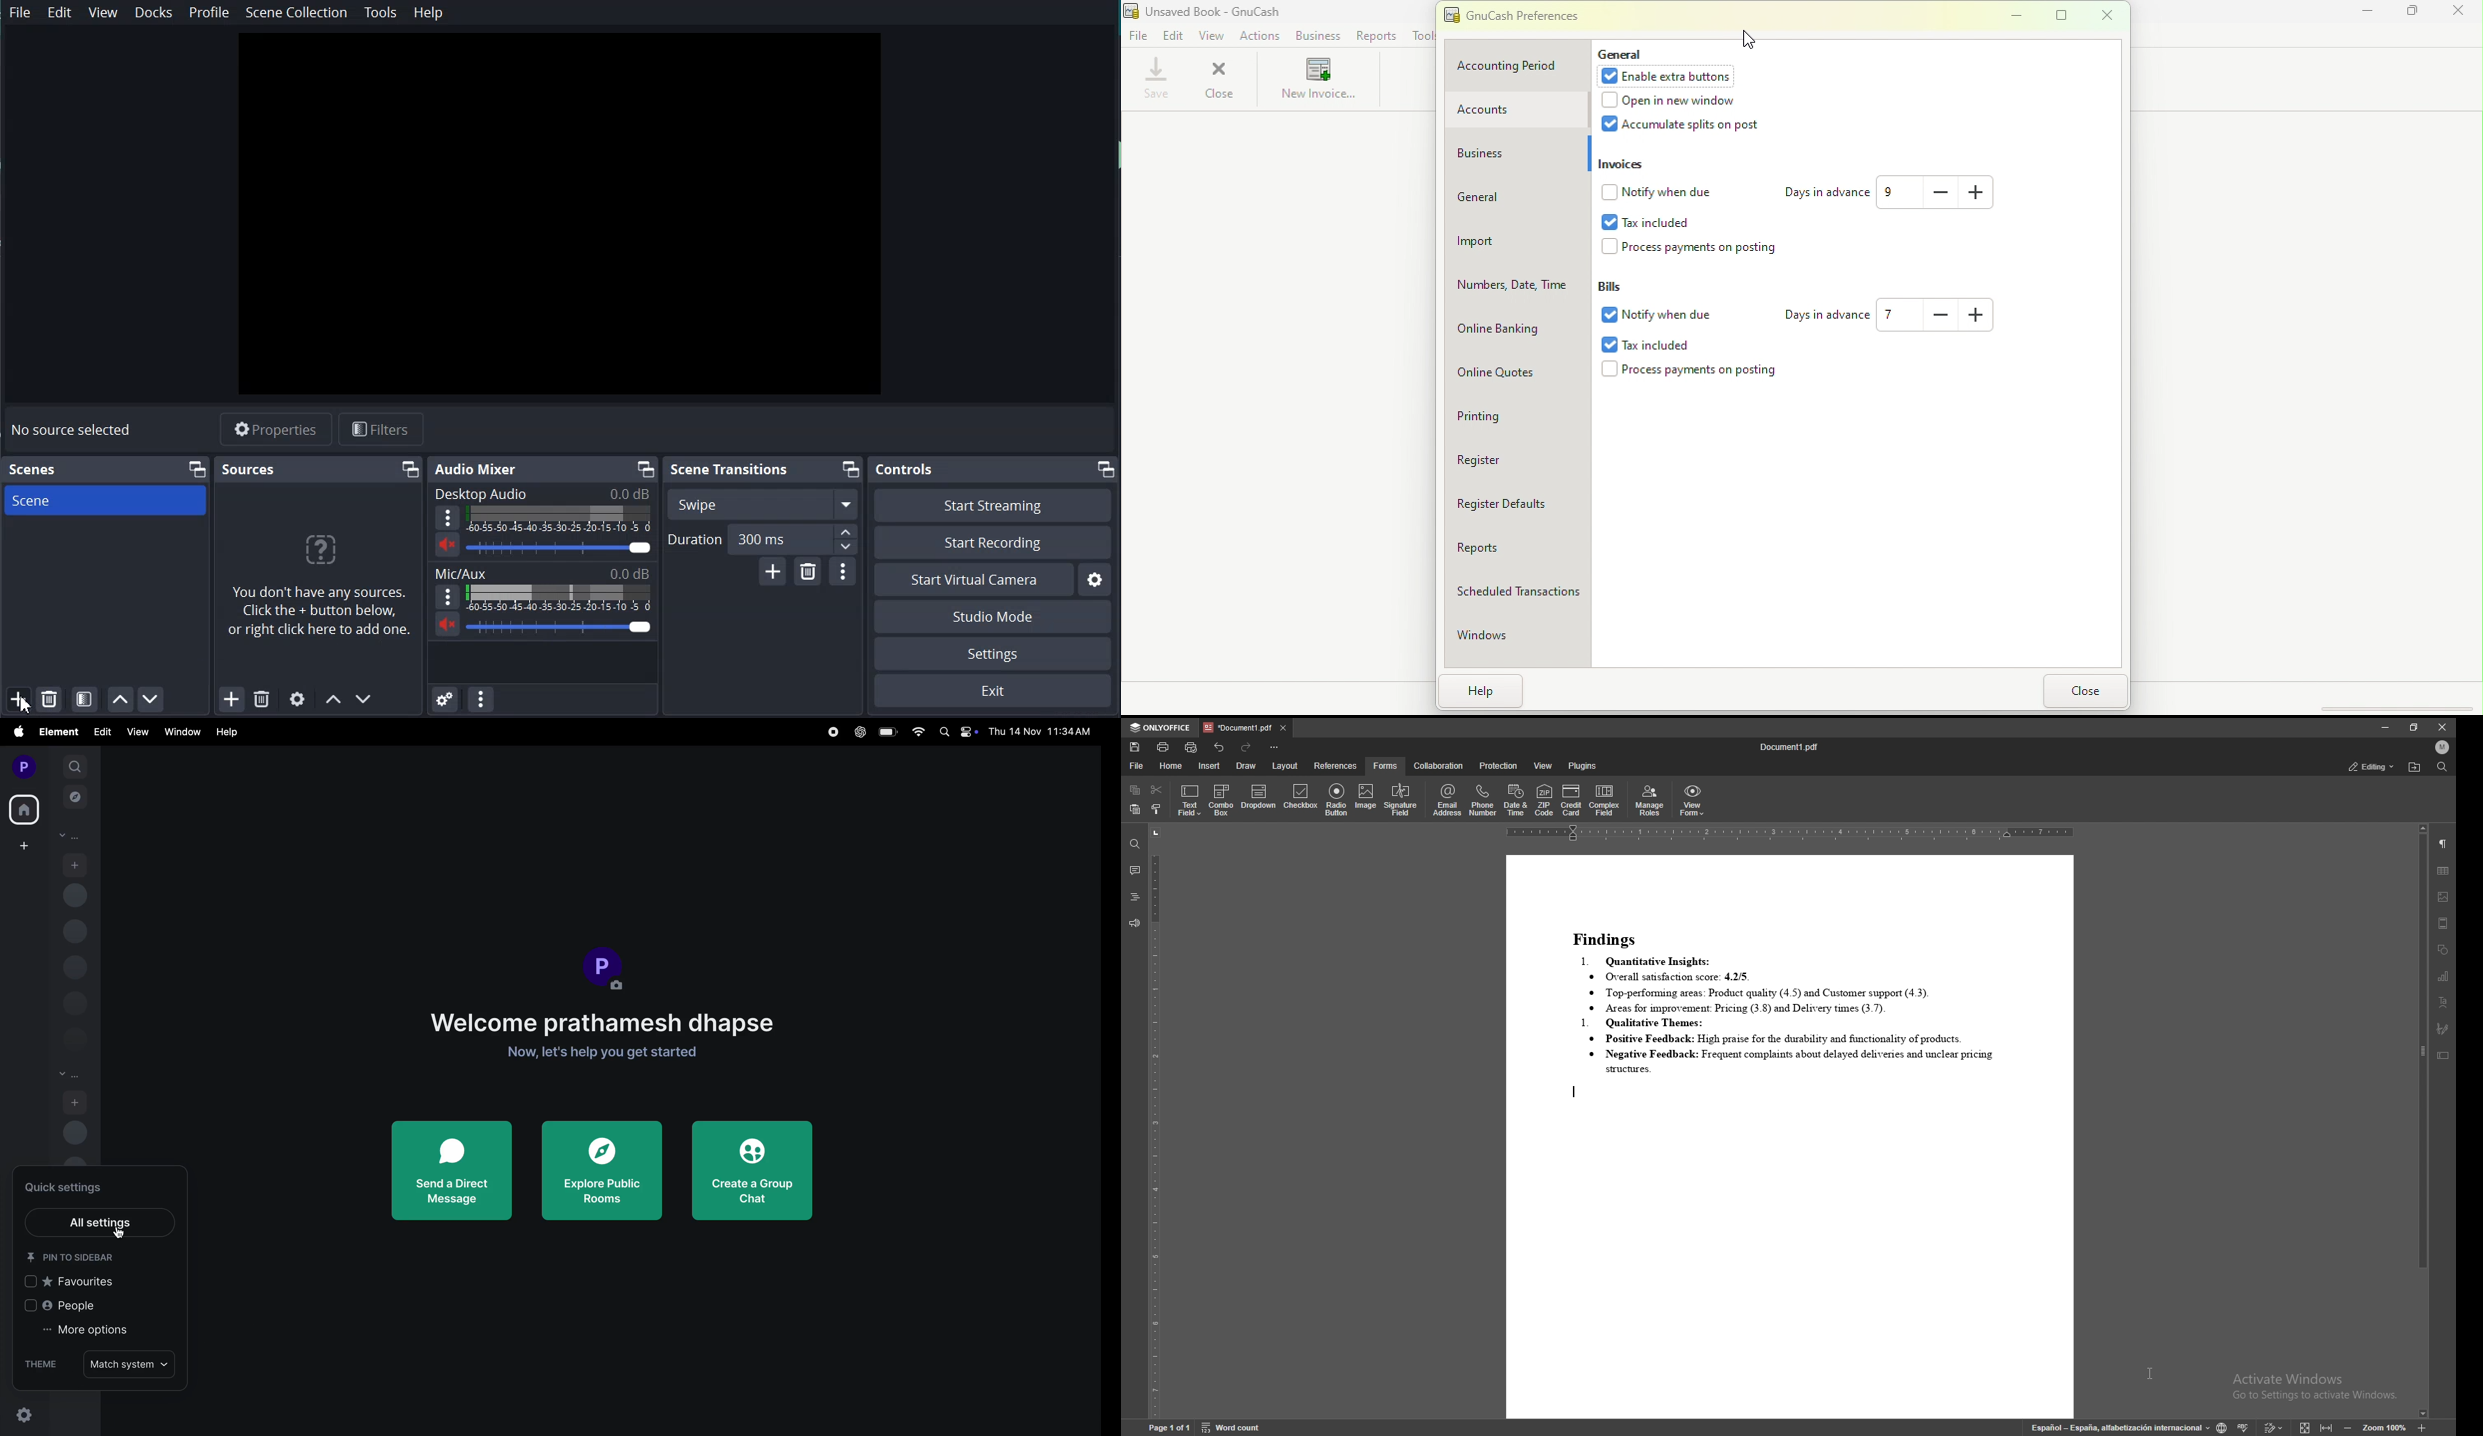 Image resolution: width=2492 pixels, height=1456 pixels. I want to click on More, so click(448, 596).